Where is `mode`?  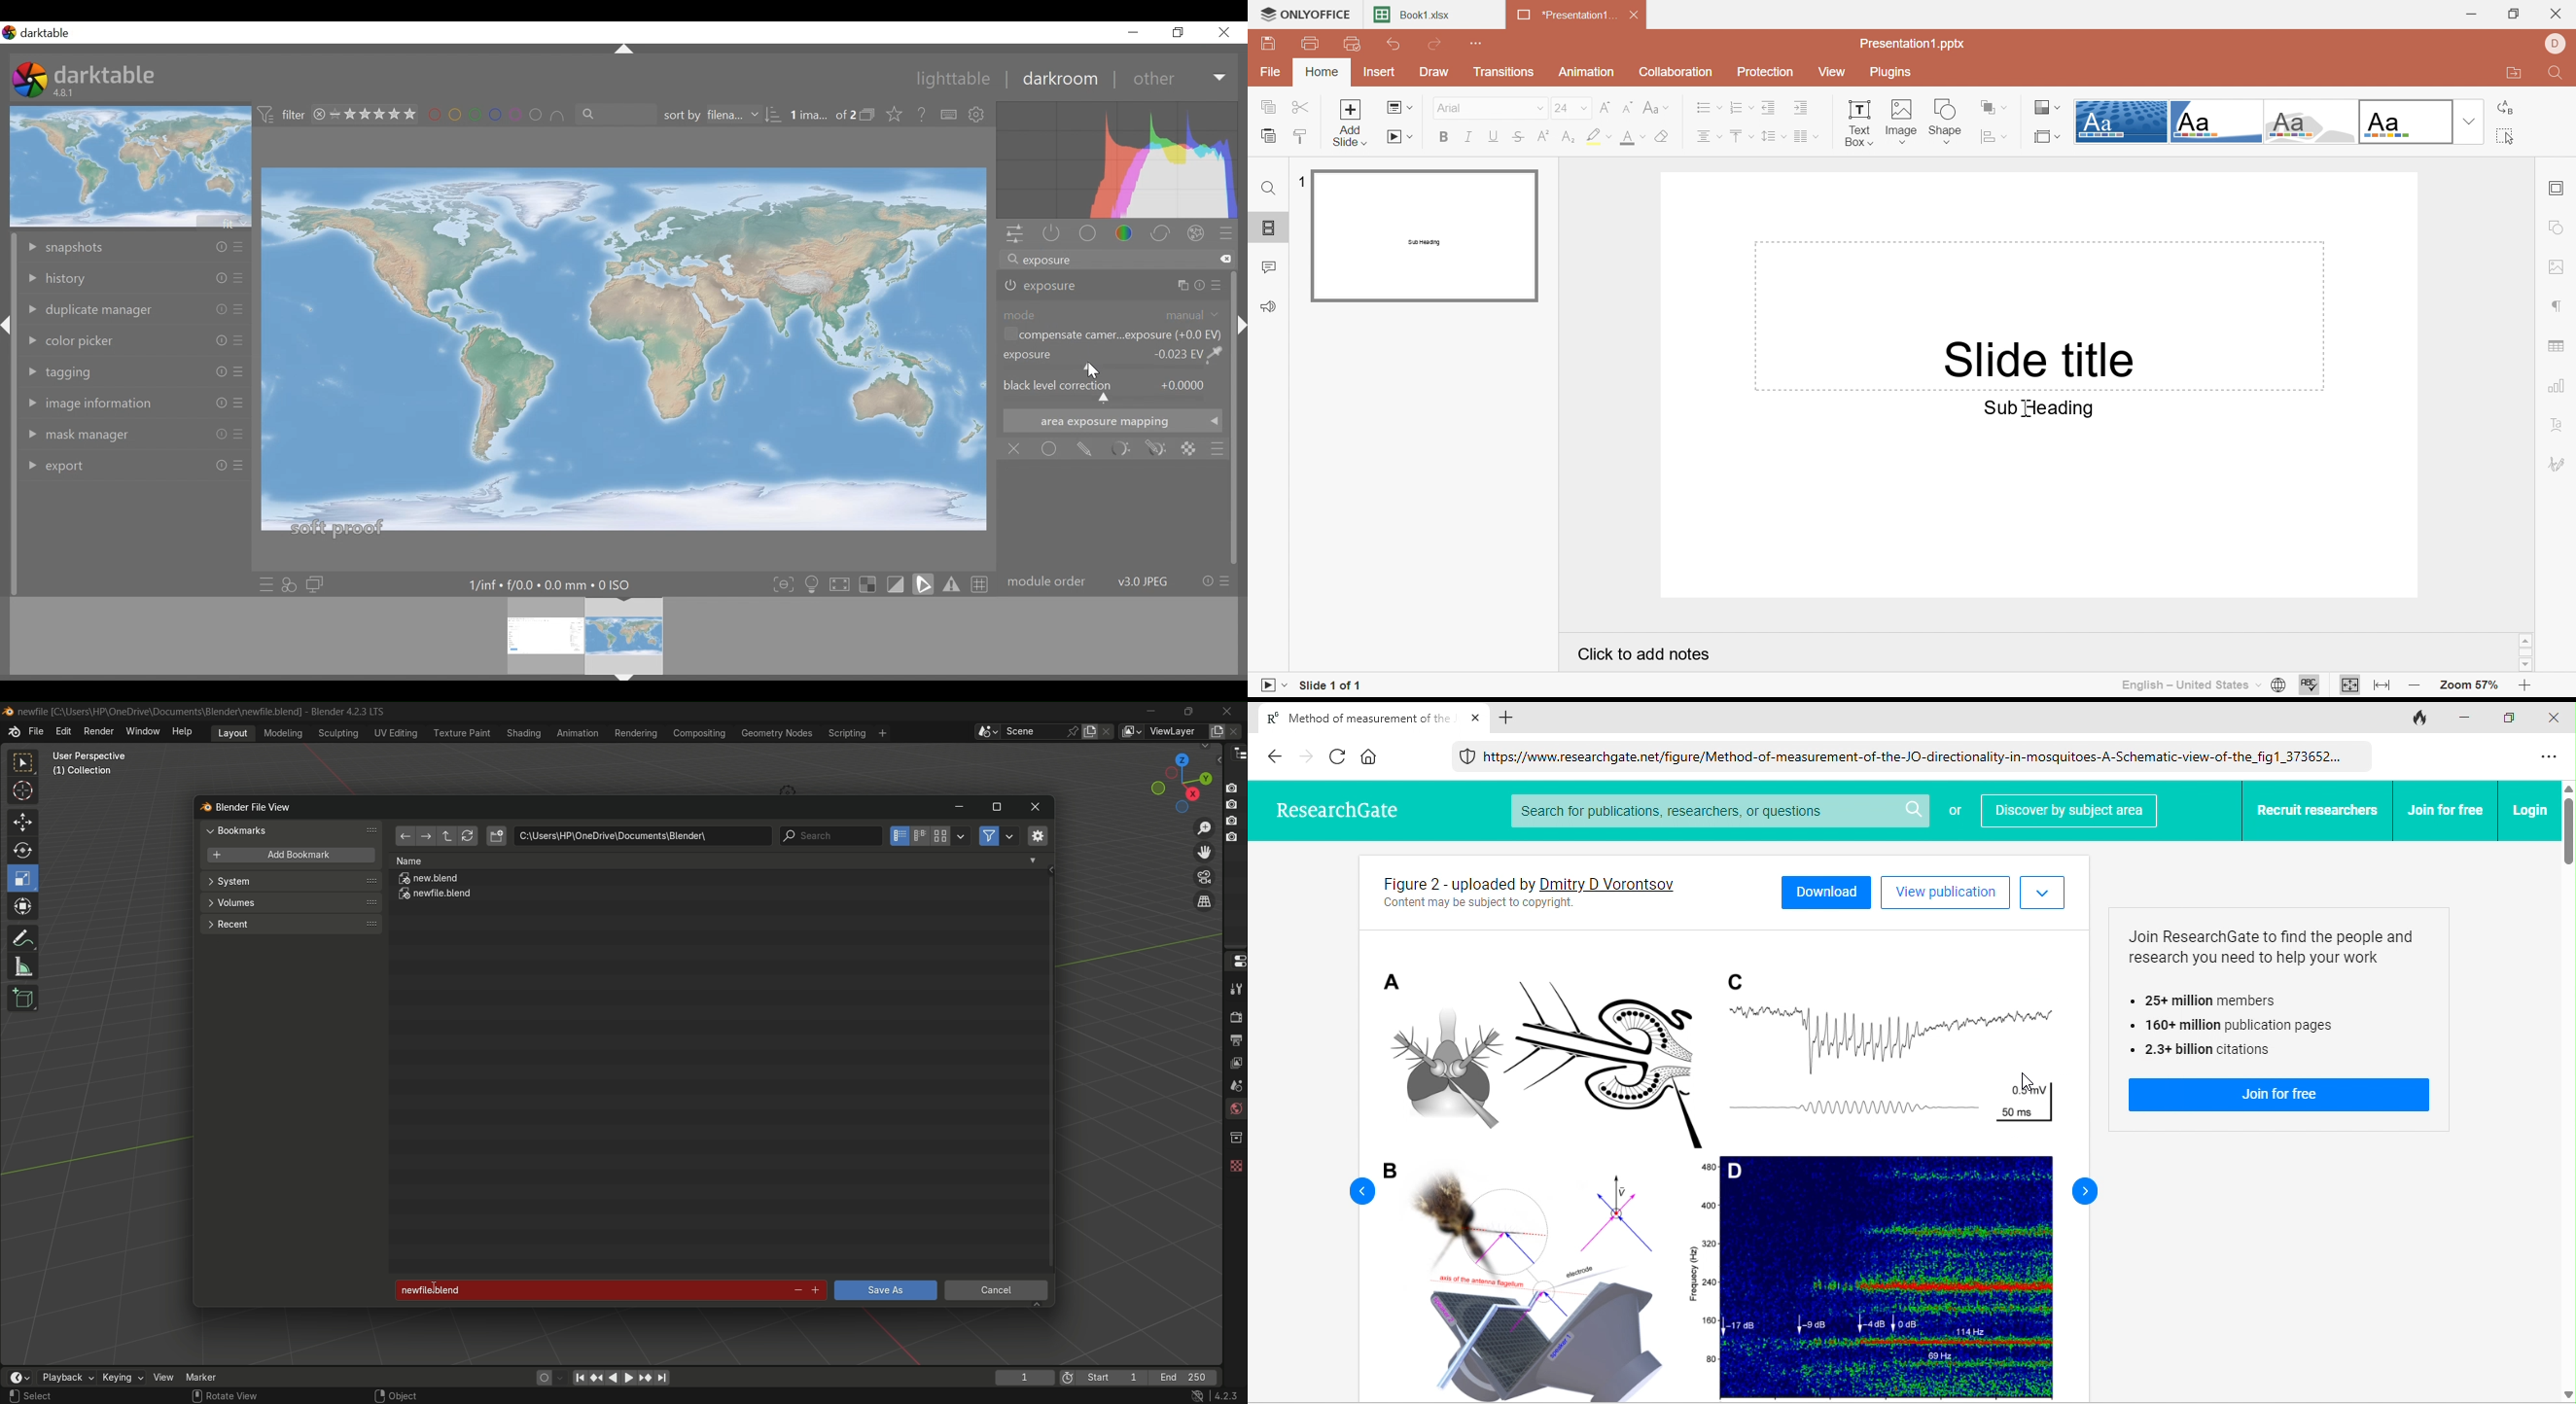
mode is located at coordinates (1113, 314).